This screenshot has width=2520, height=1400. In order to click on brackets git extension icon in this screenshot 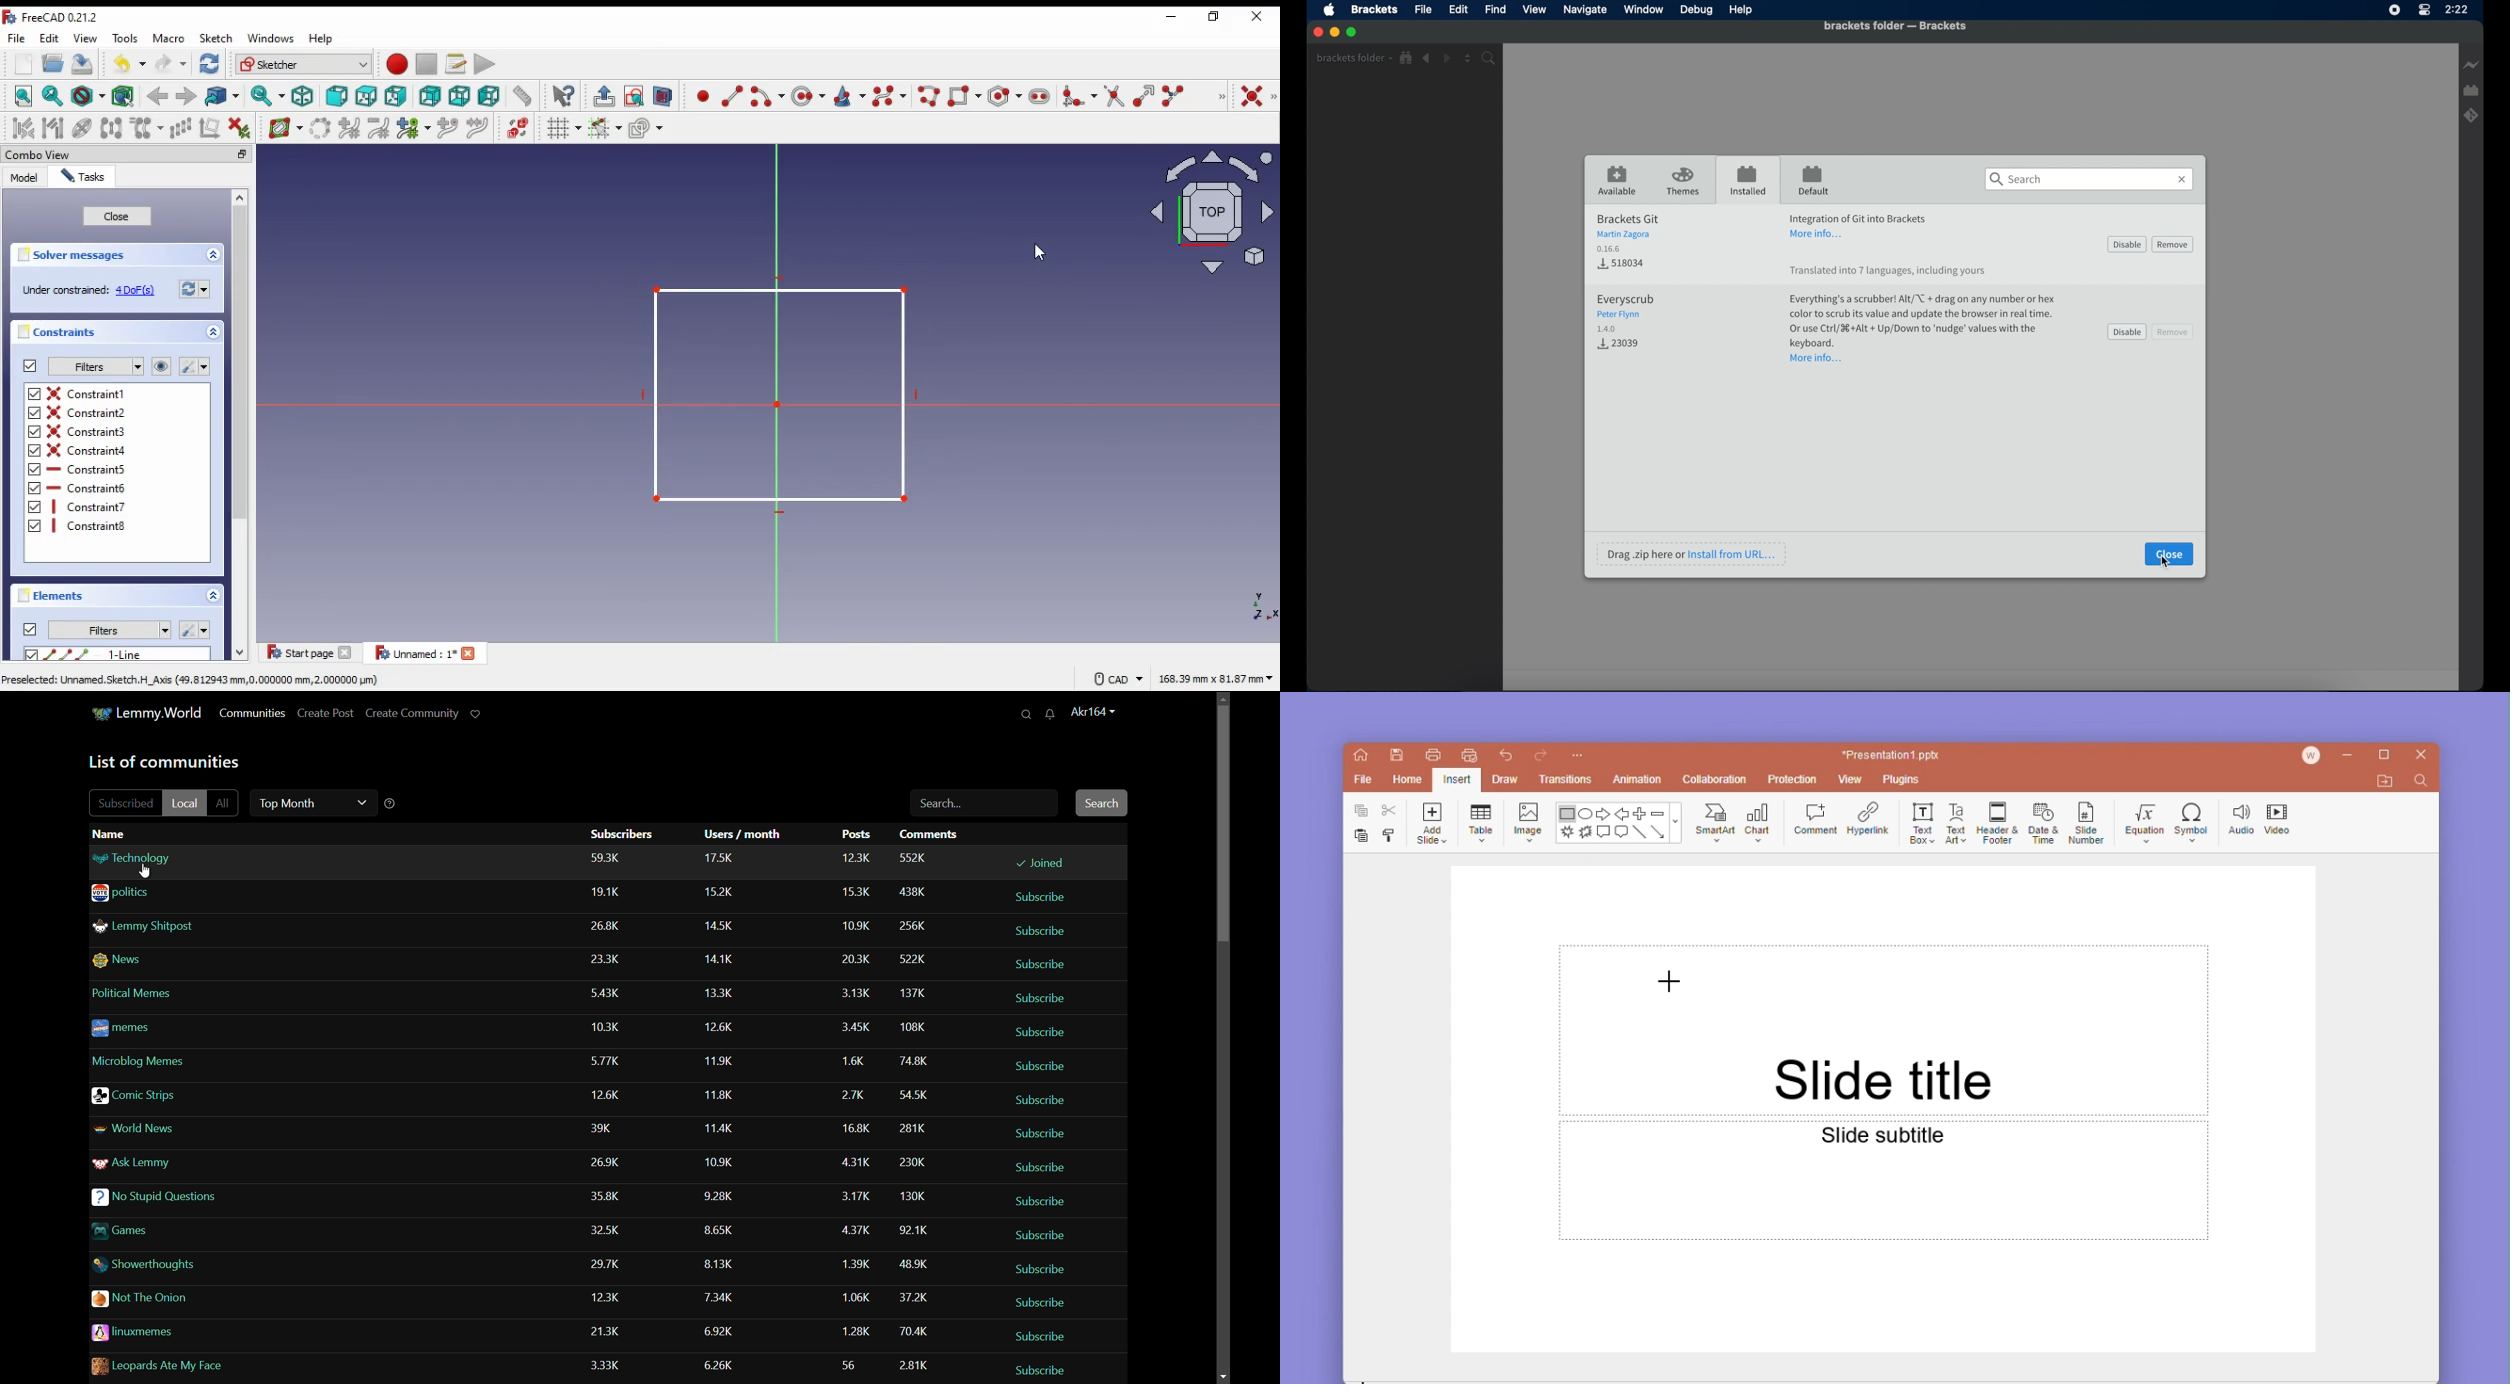, I will do `click(2471, 115)`.